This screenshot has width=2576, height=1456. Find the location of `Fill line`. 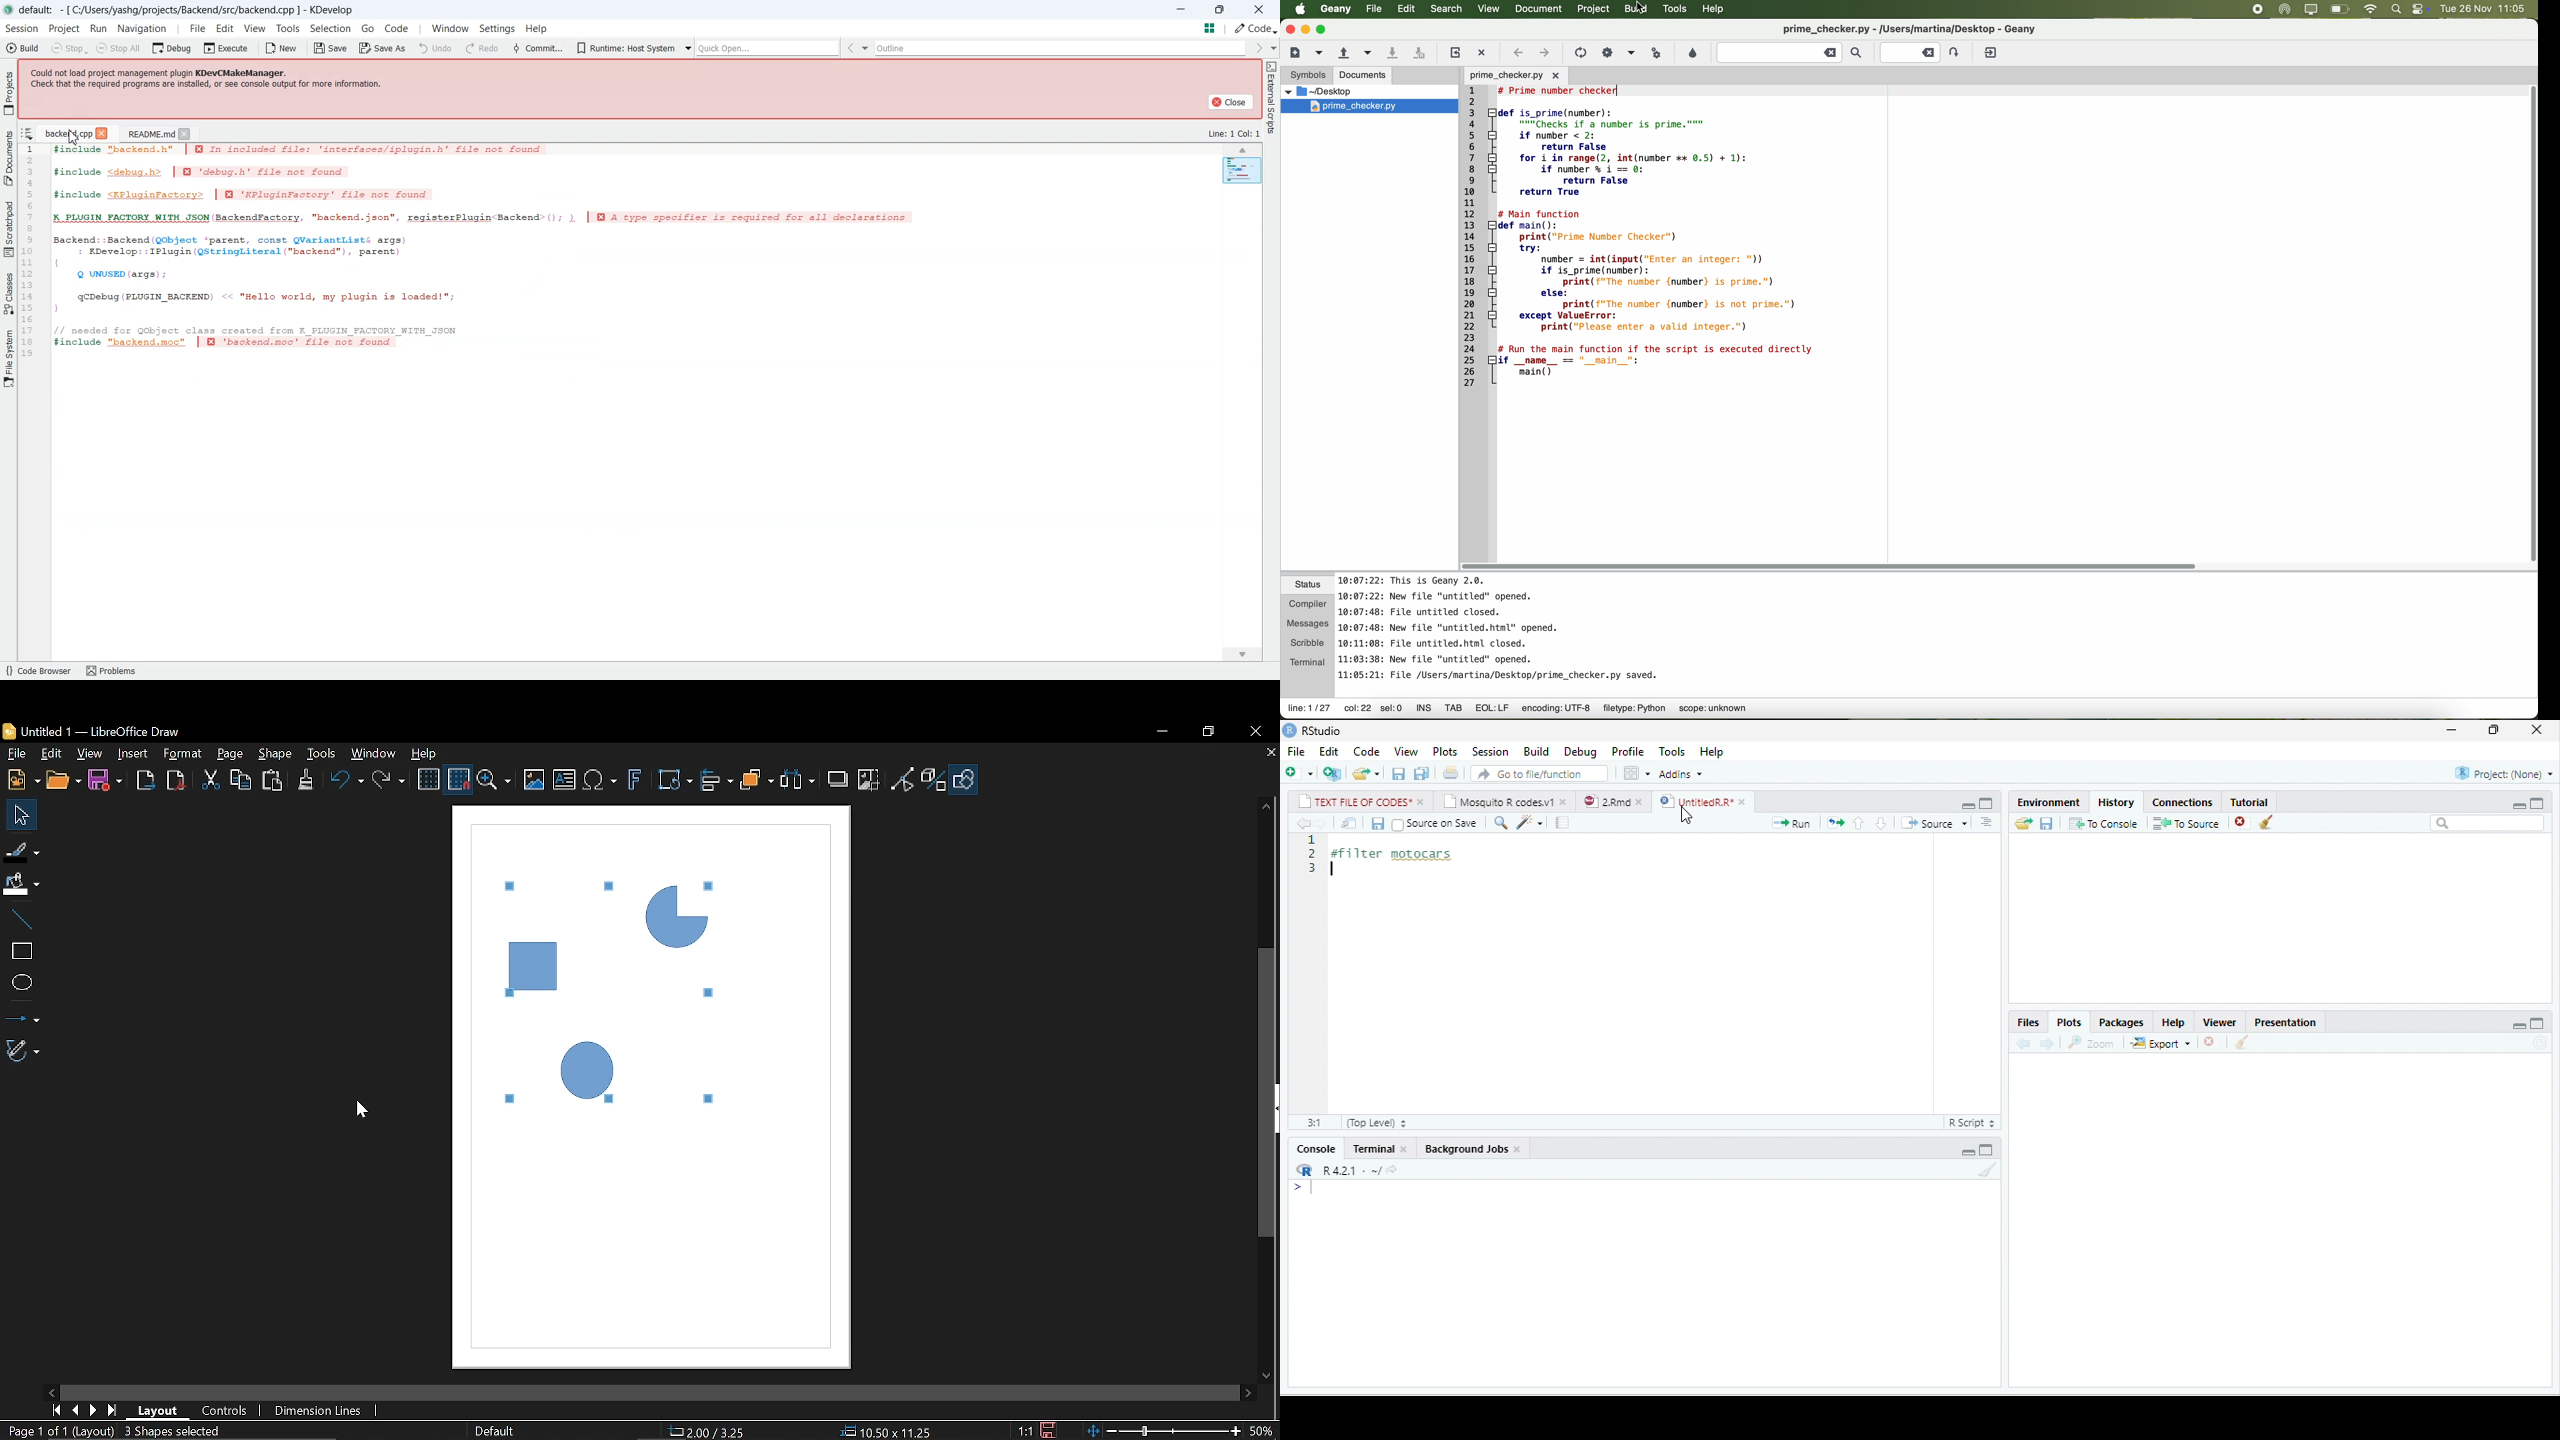

Fill line is located at coordinates (22, 848).